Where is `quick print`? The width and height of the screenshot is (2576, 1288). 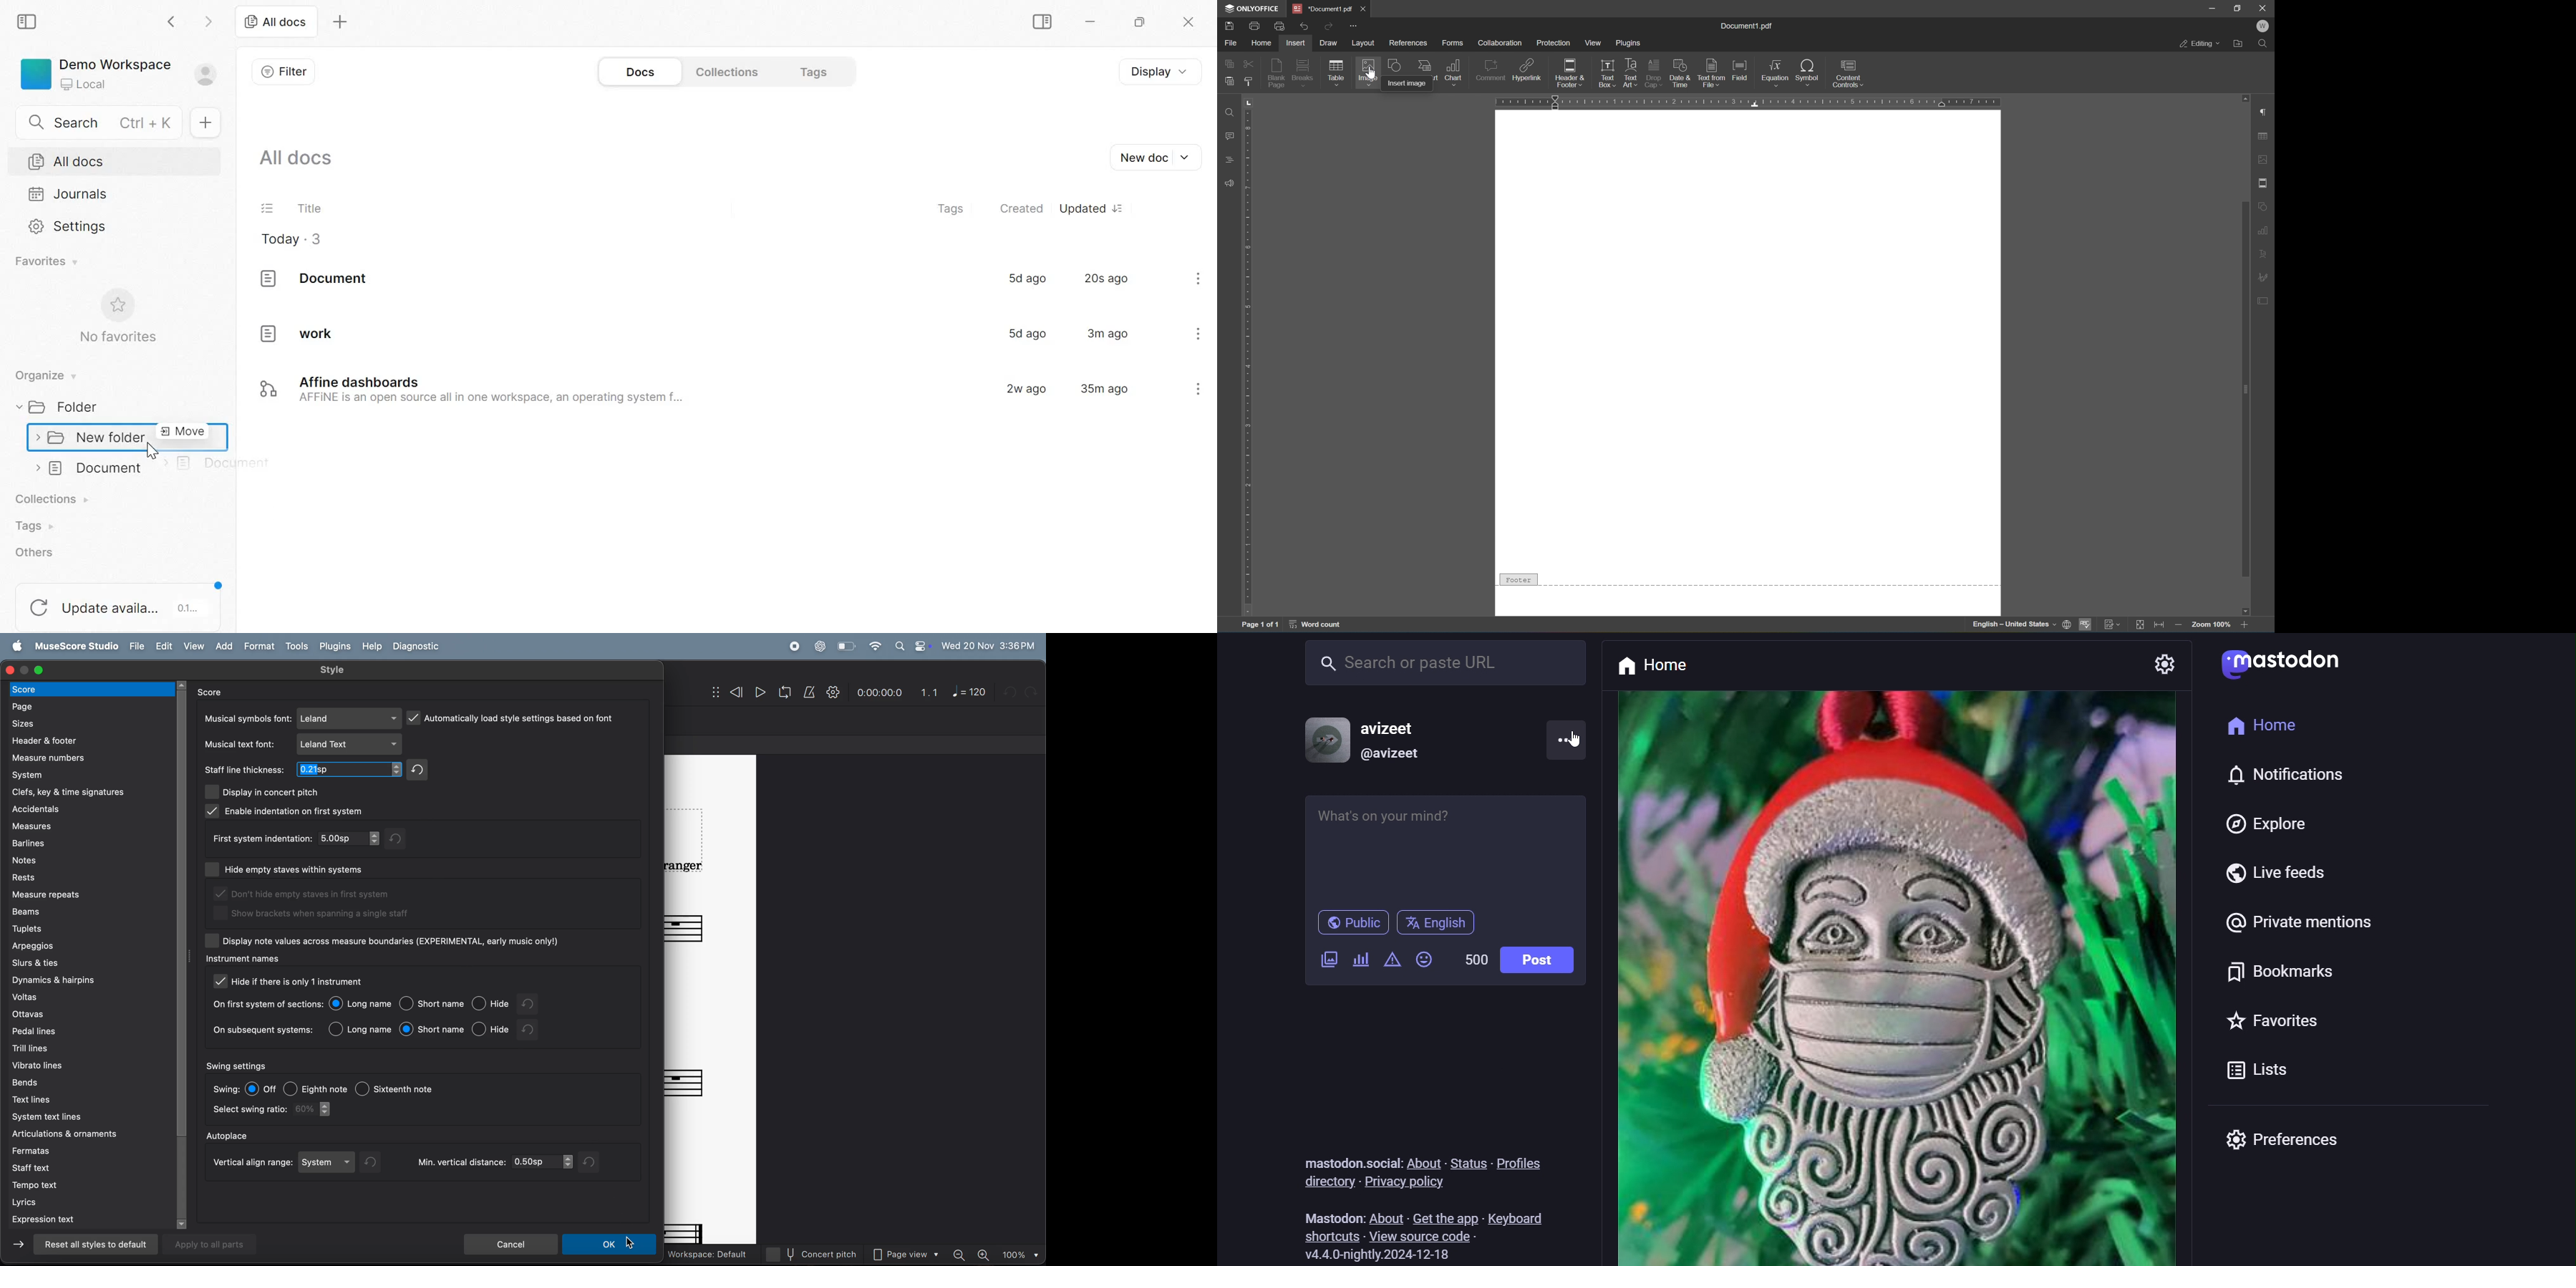
quick print is located at coordinates (1280, 27).